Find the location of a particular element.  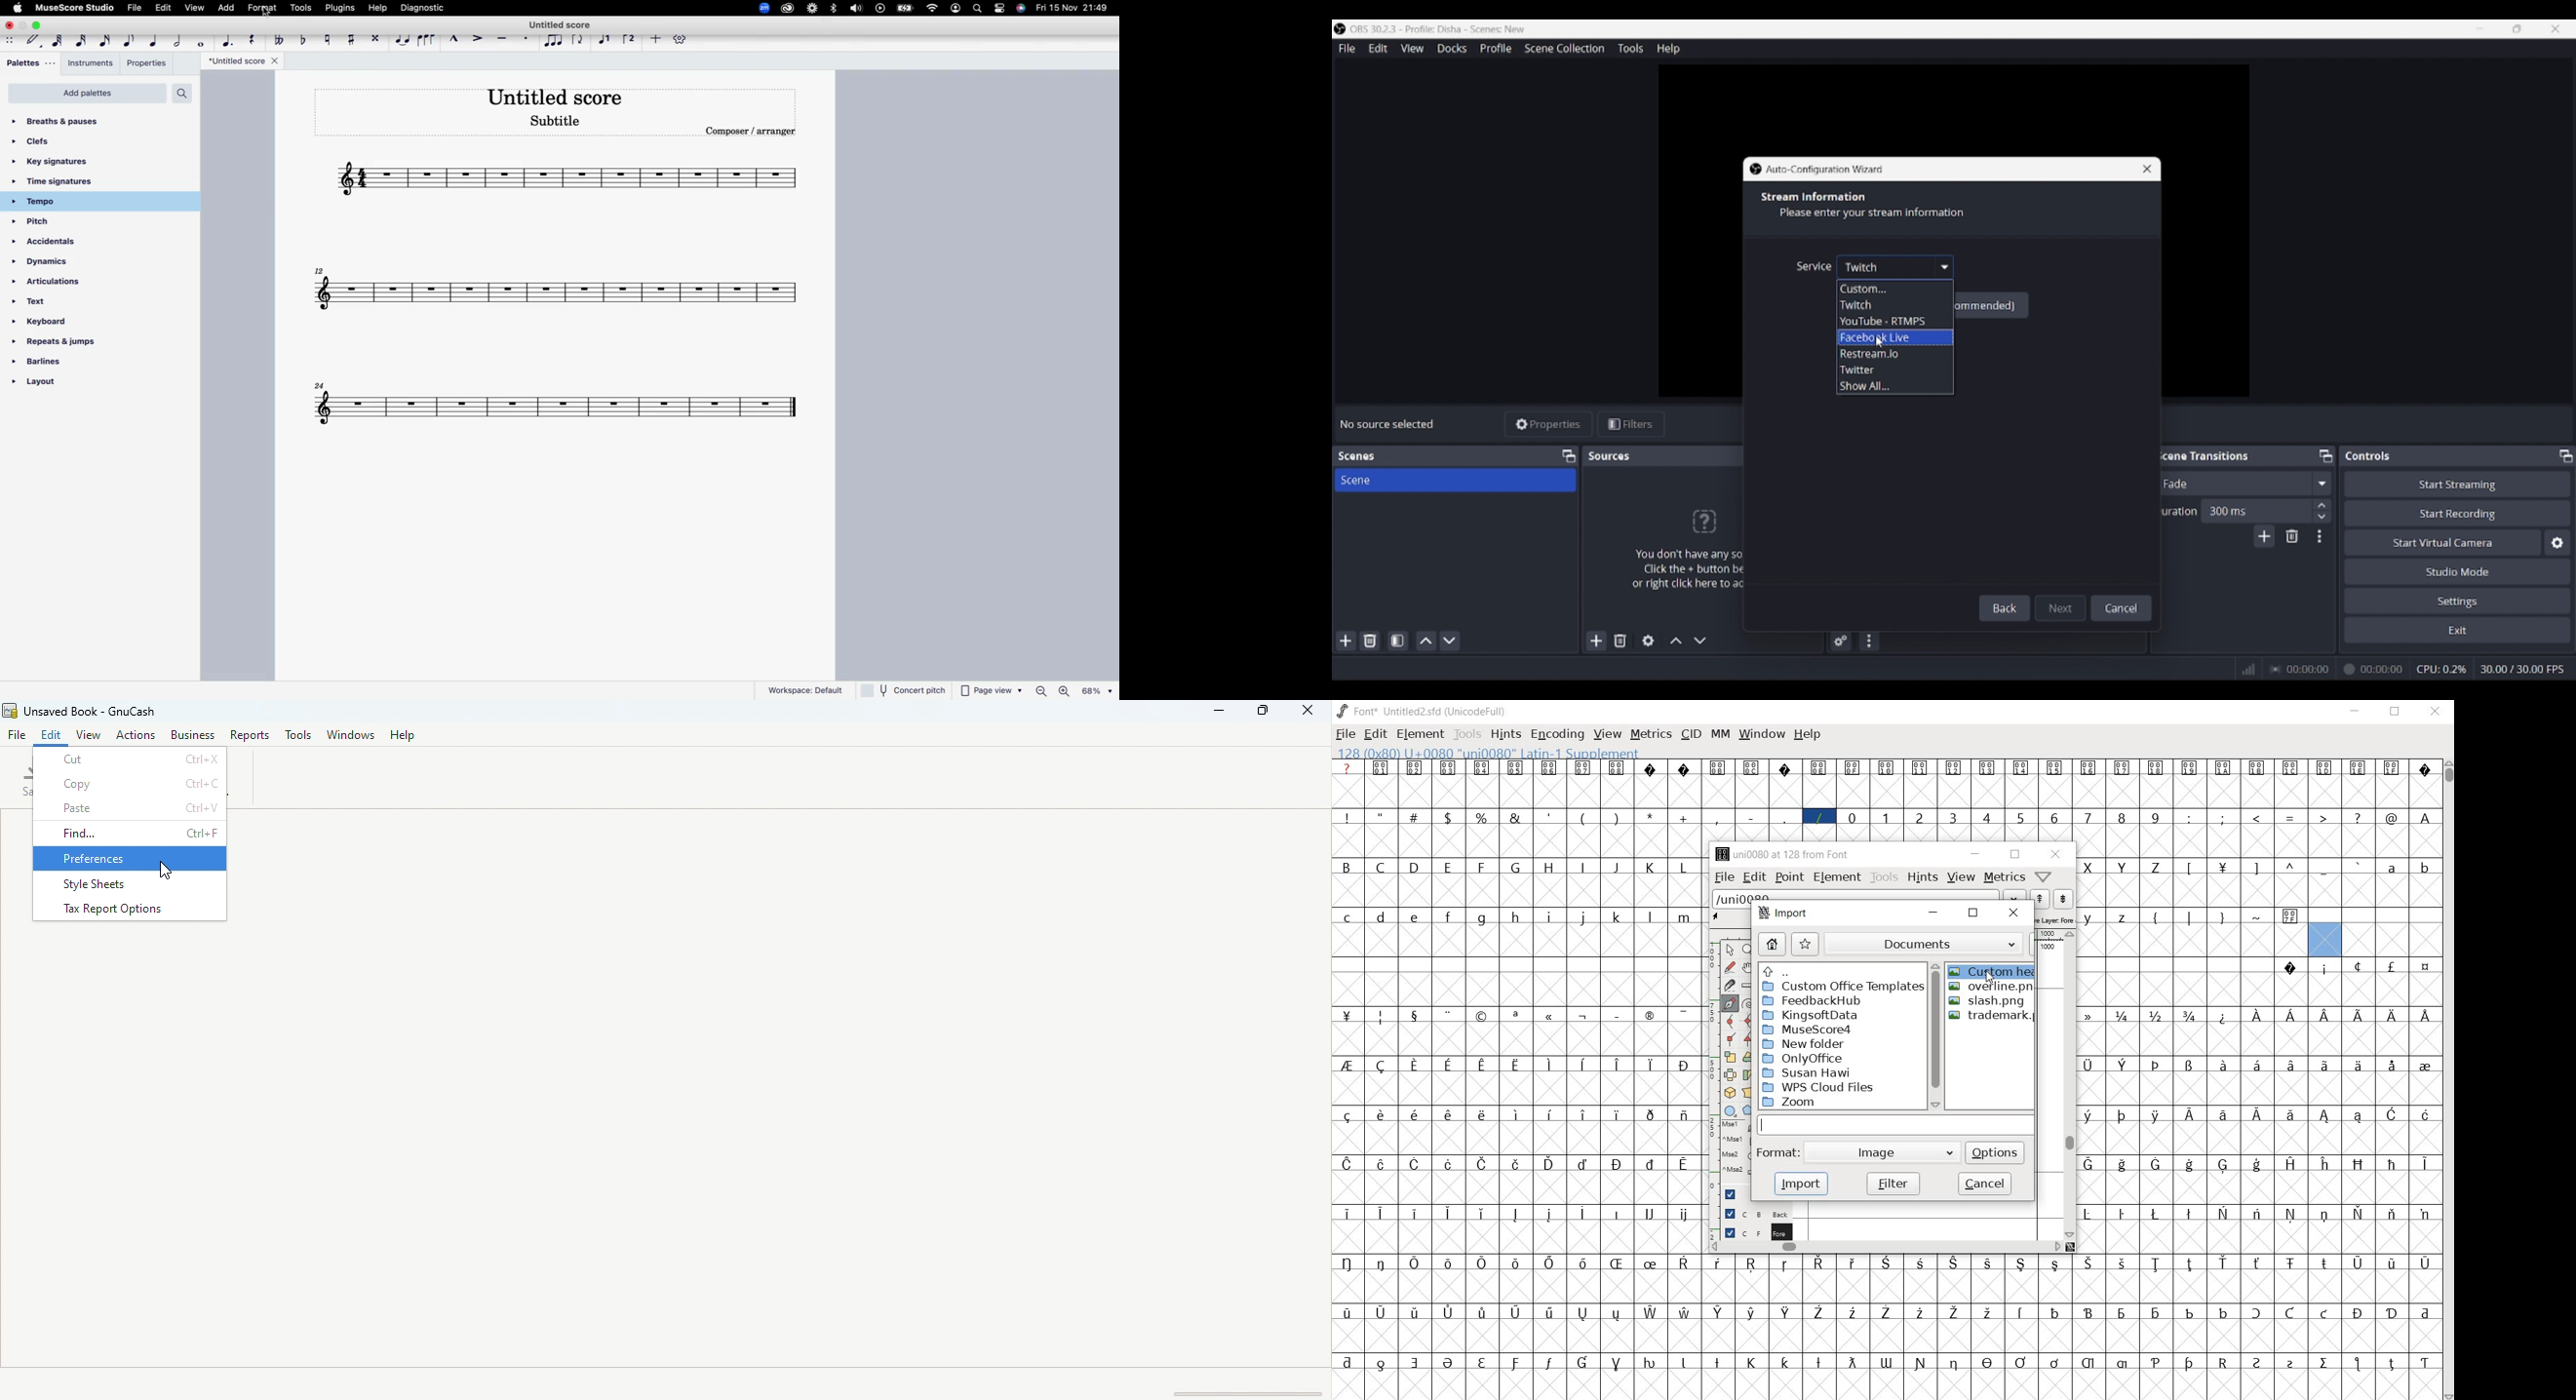

glyph is located at coordinates (1989, 1264).